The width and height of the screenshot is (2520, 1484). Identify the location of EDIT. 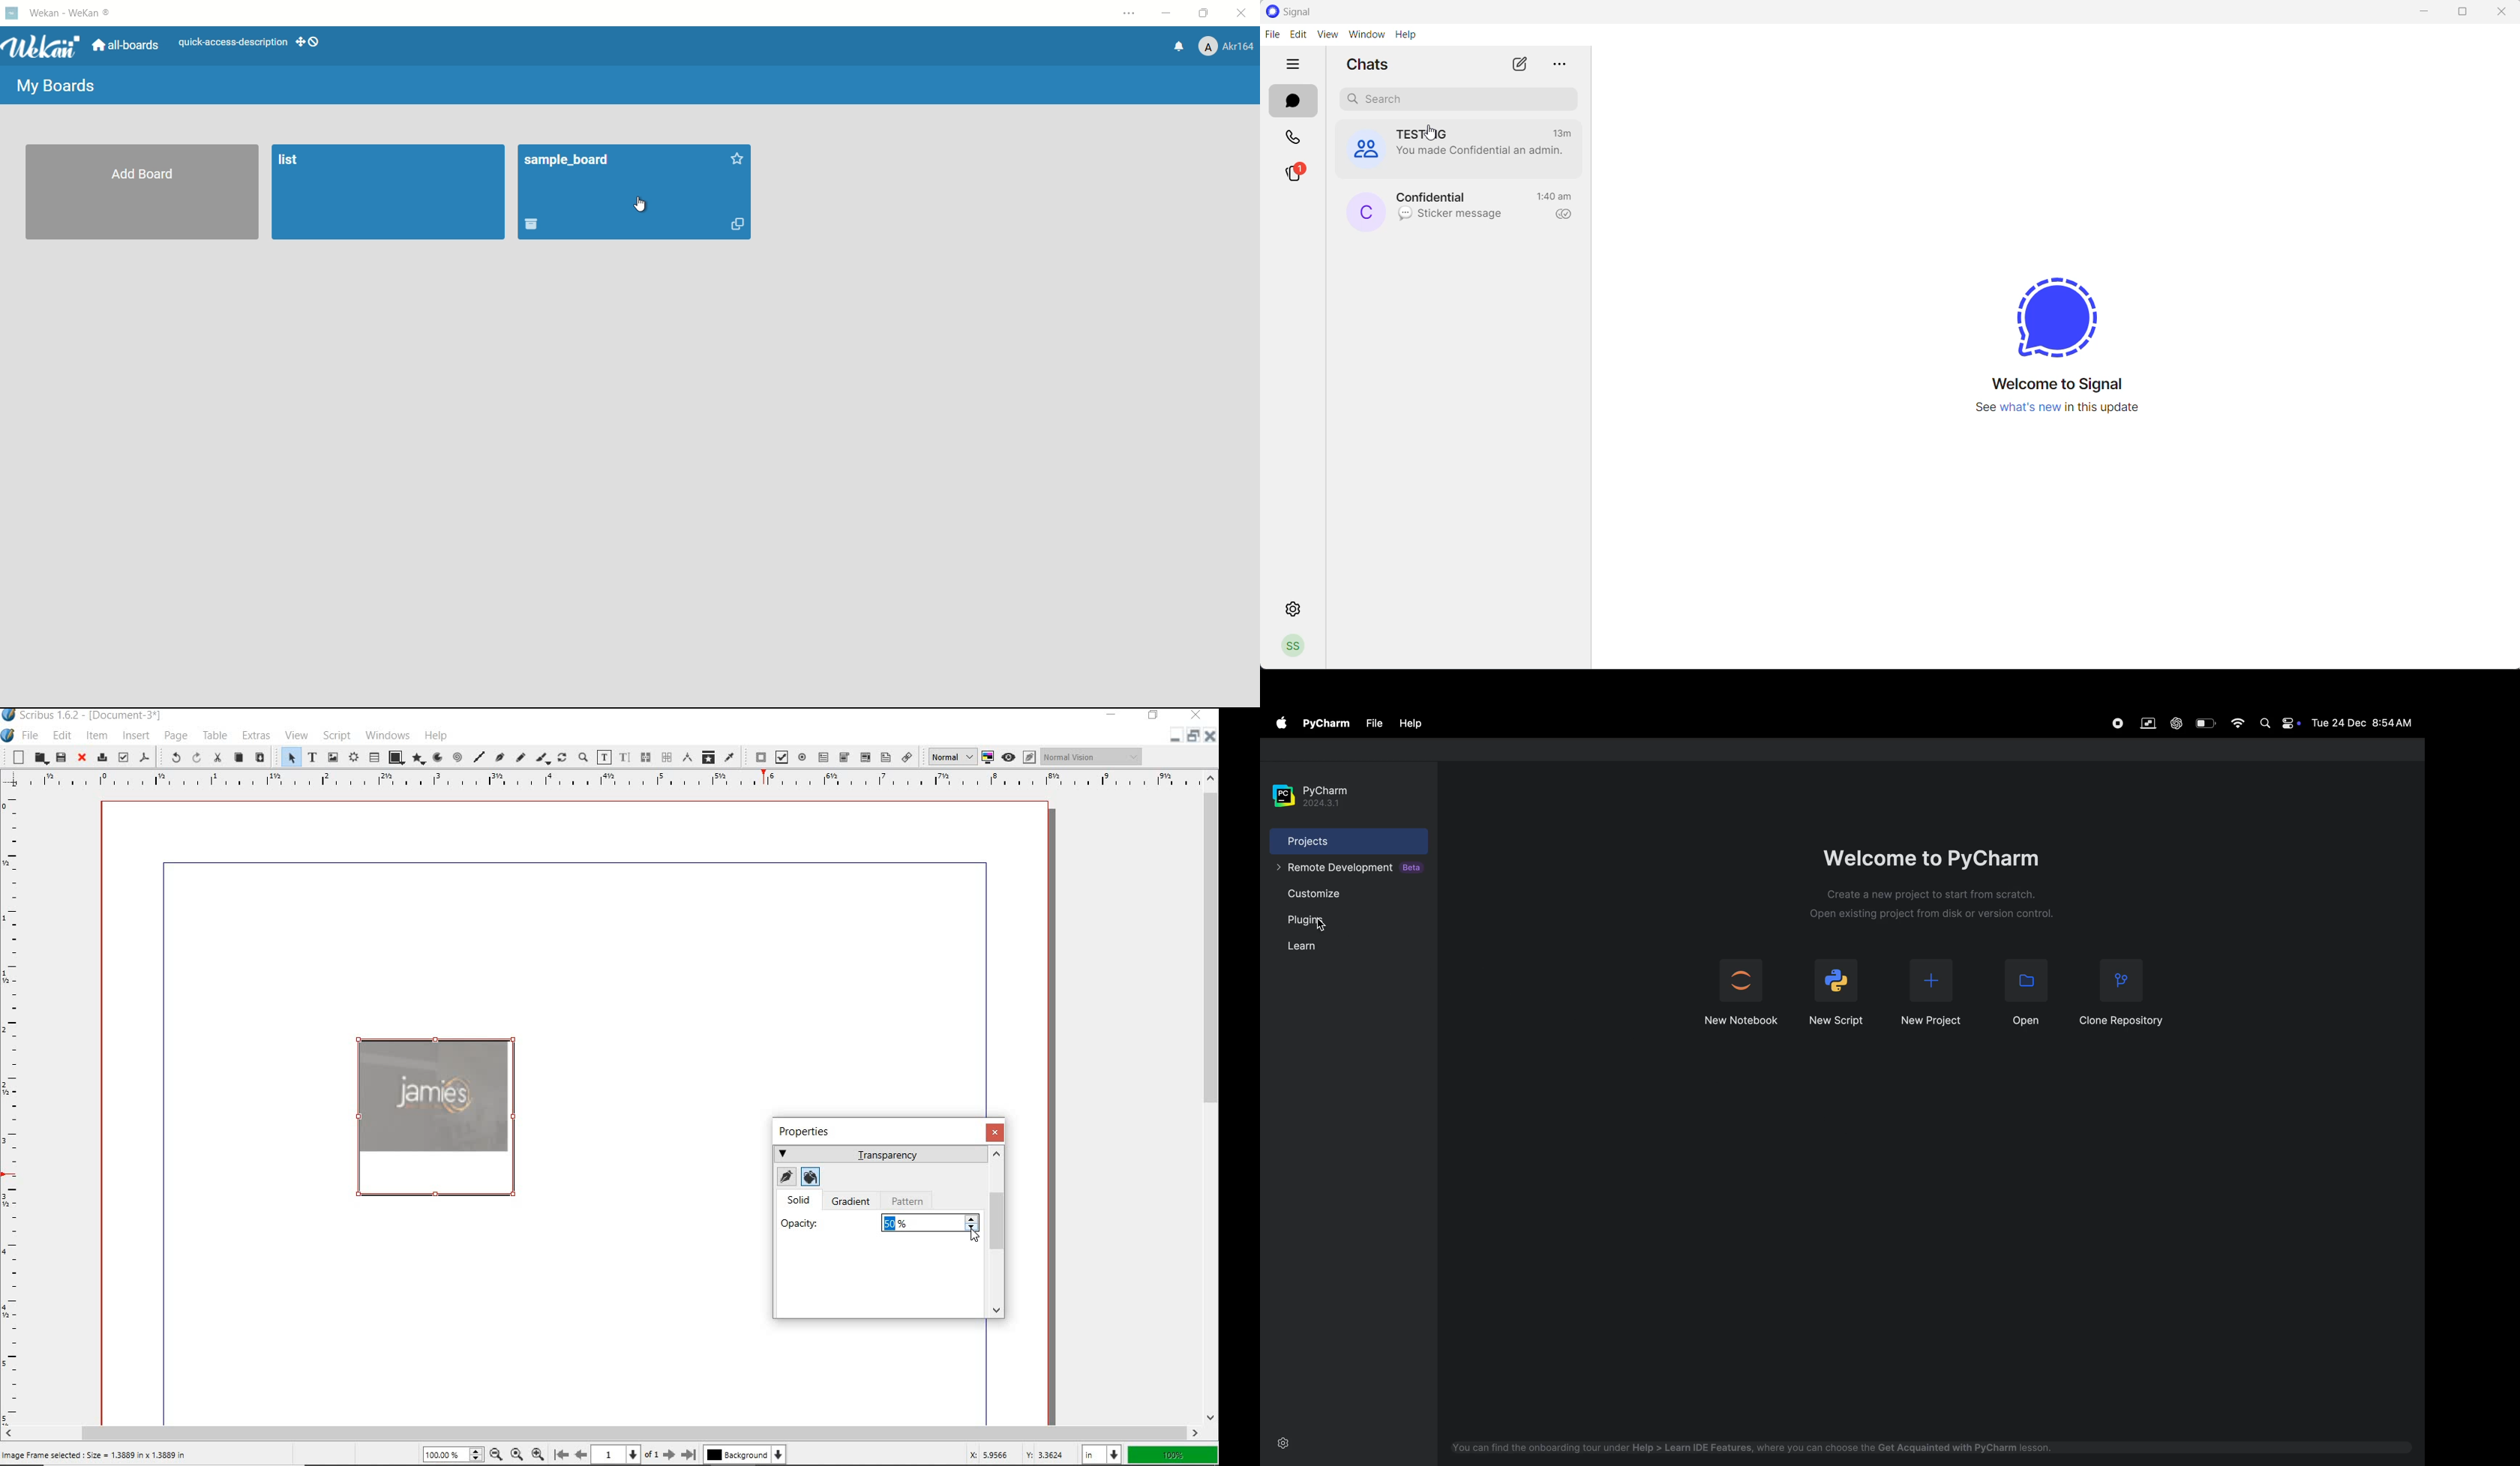
(62, 735).